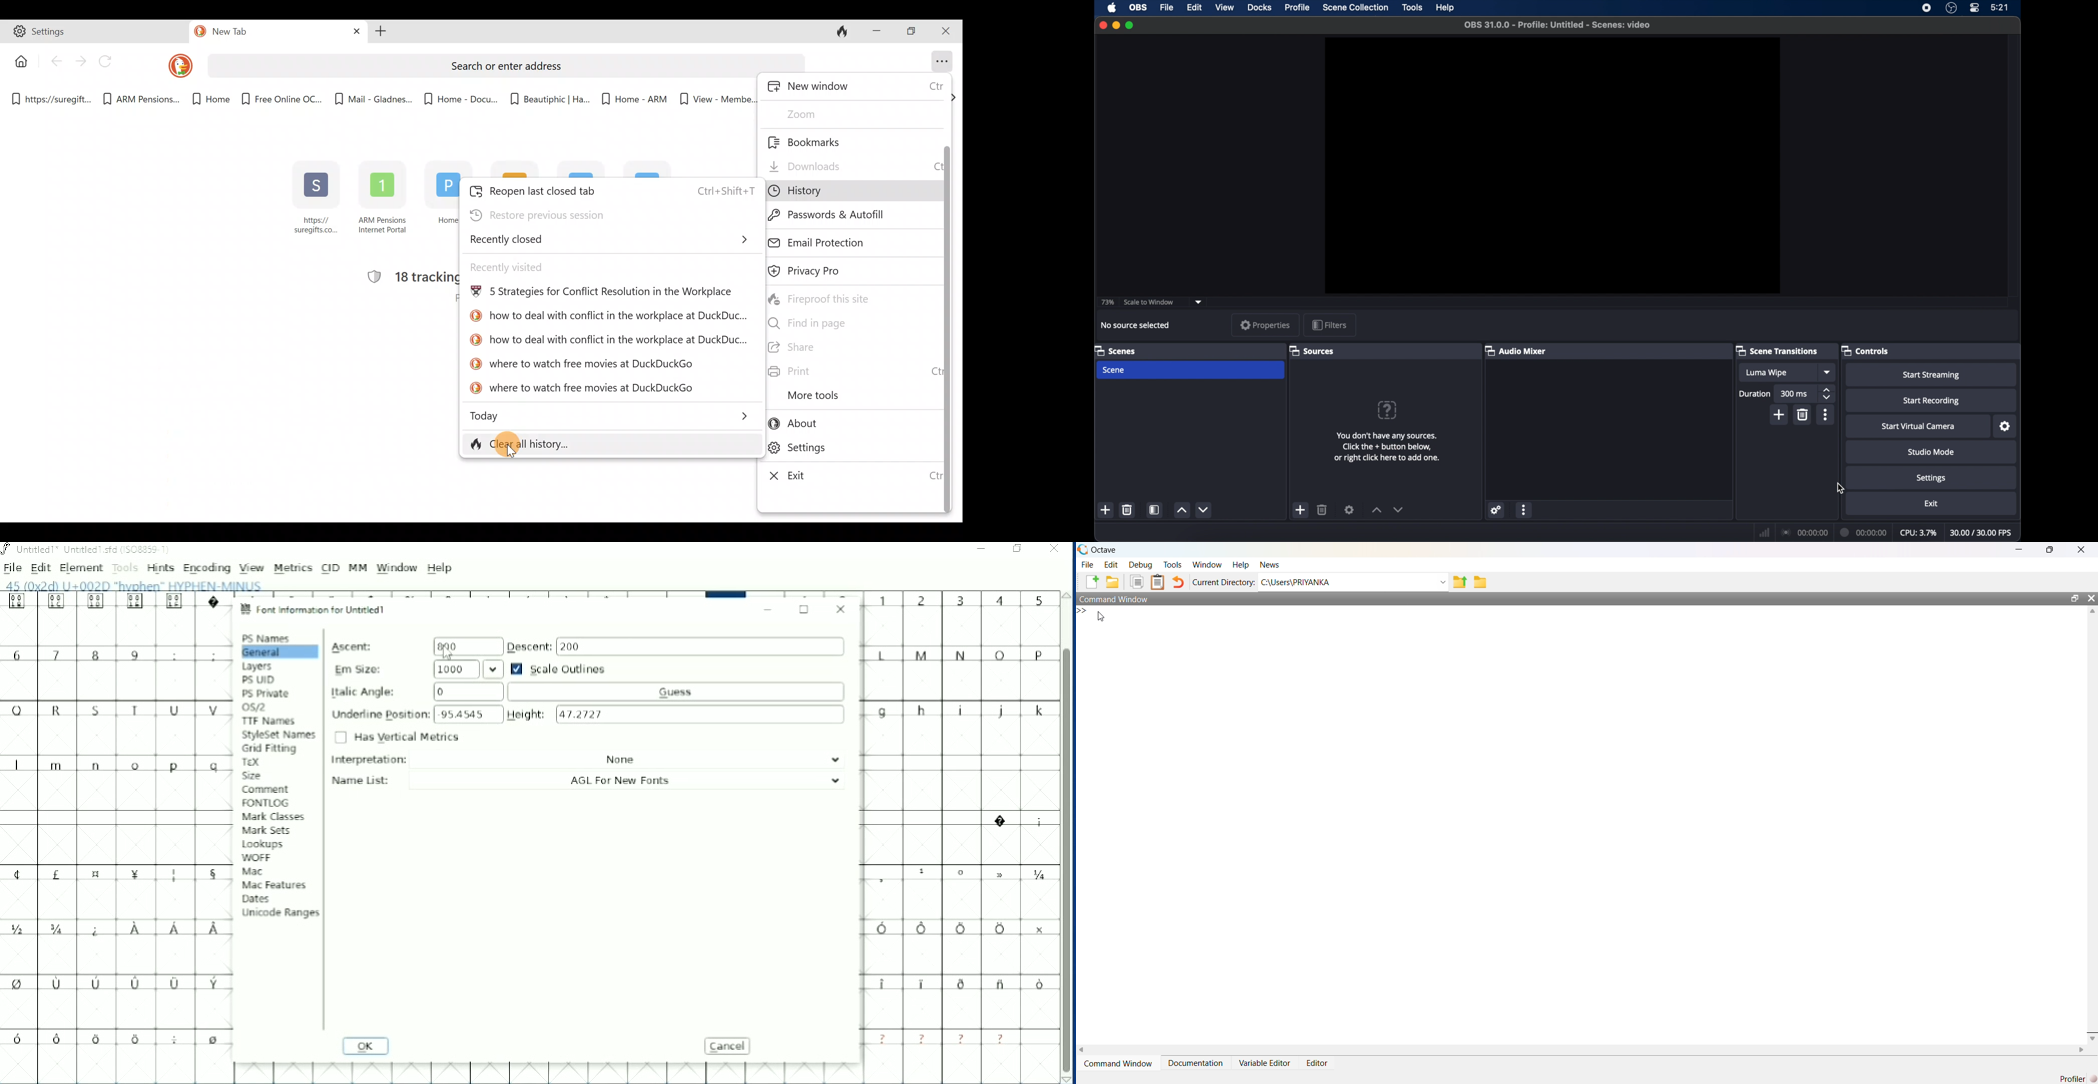  Describe the element at coordinates (1388, 447) in the screenshot. I see `you don't have any sources. Click the + button below, or right click here to add one,.` at that location.